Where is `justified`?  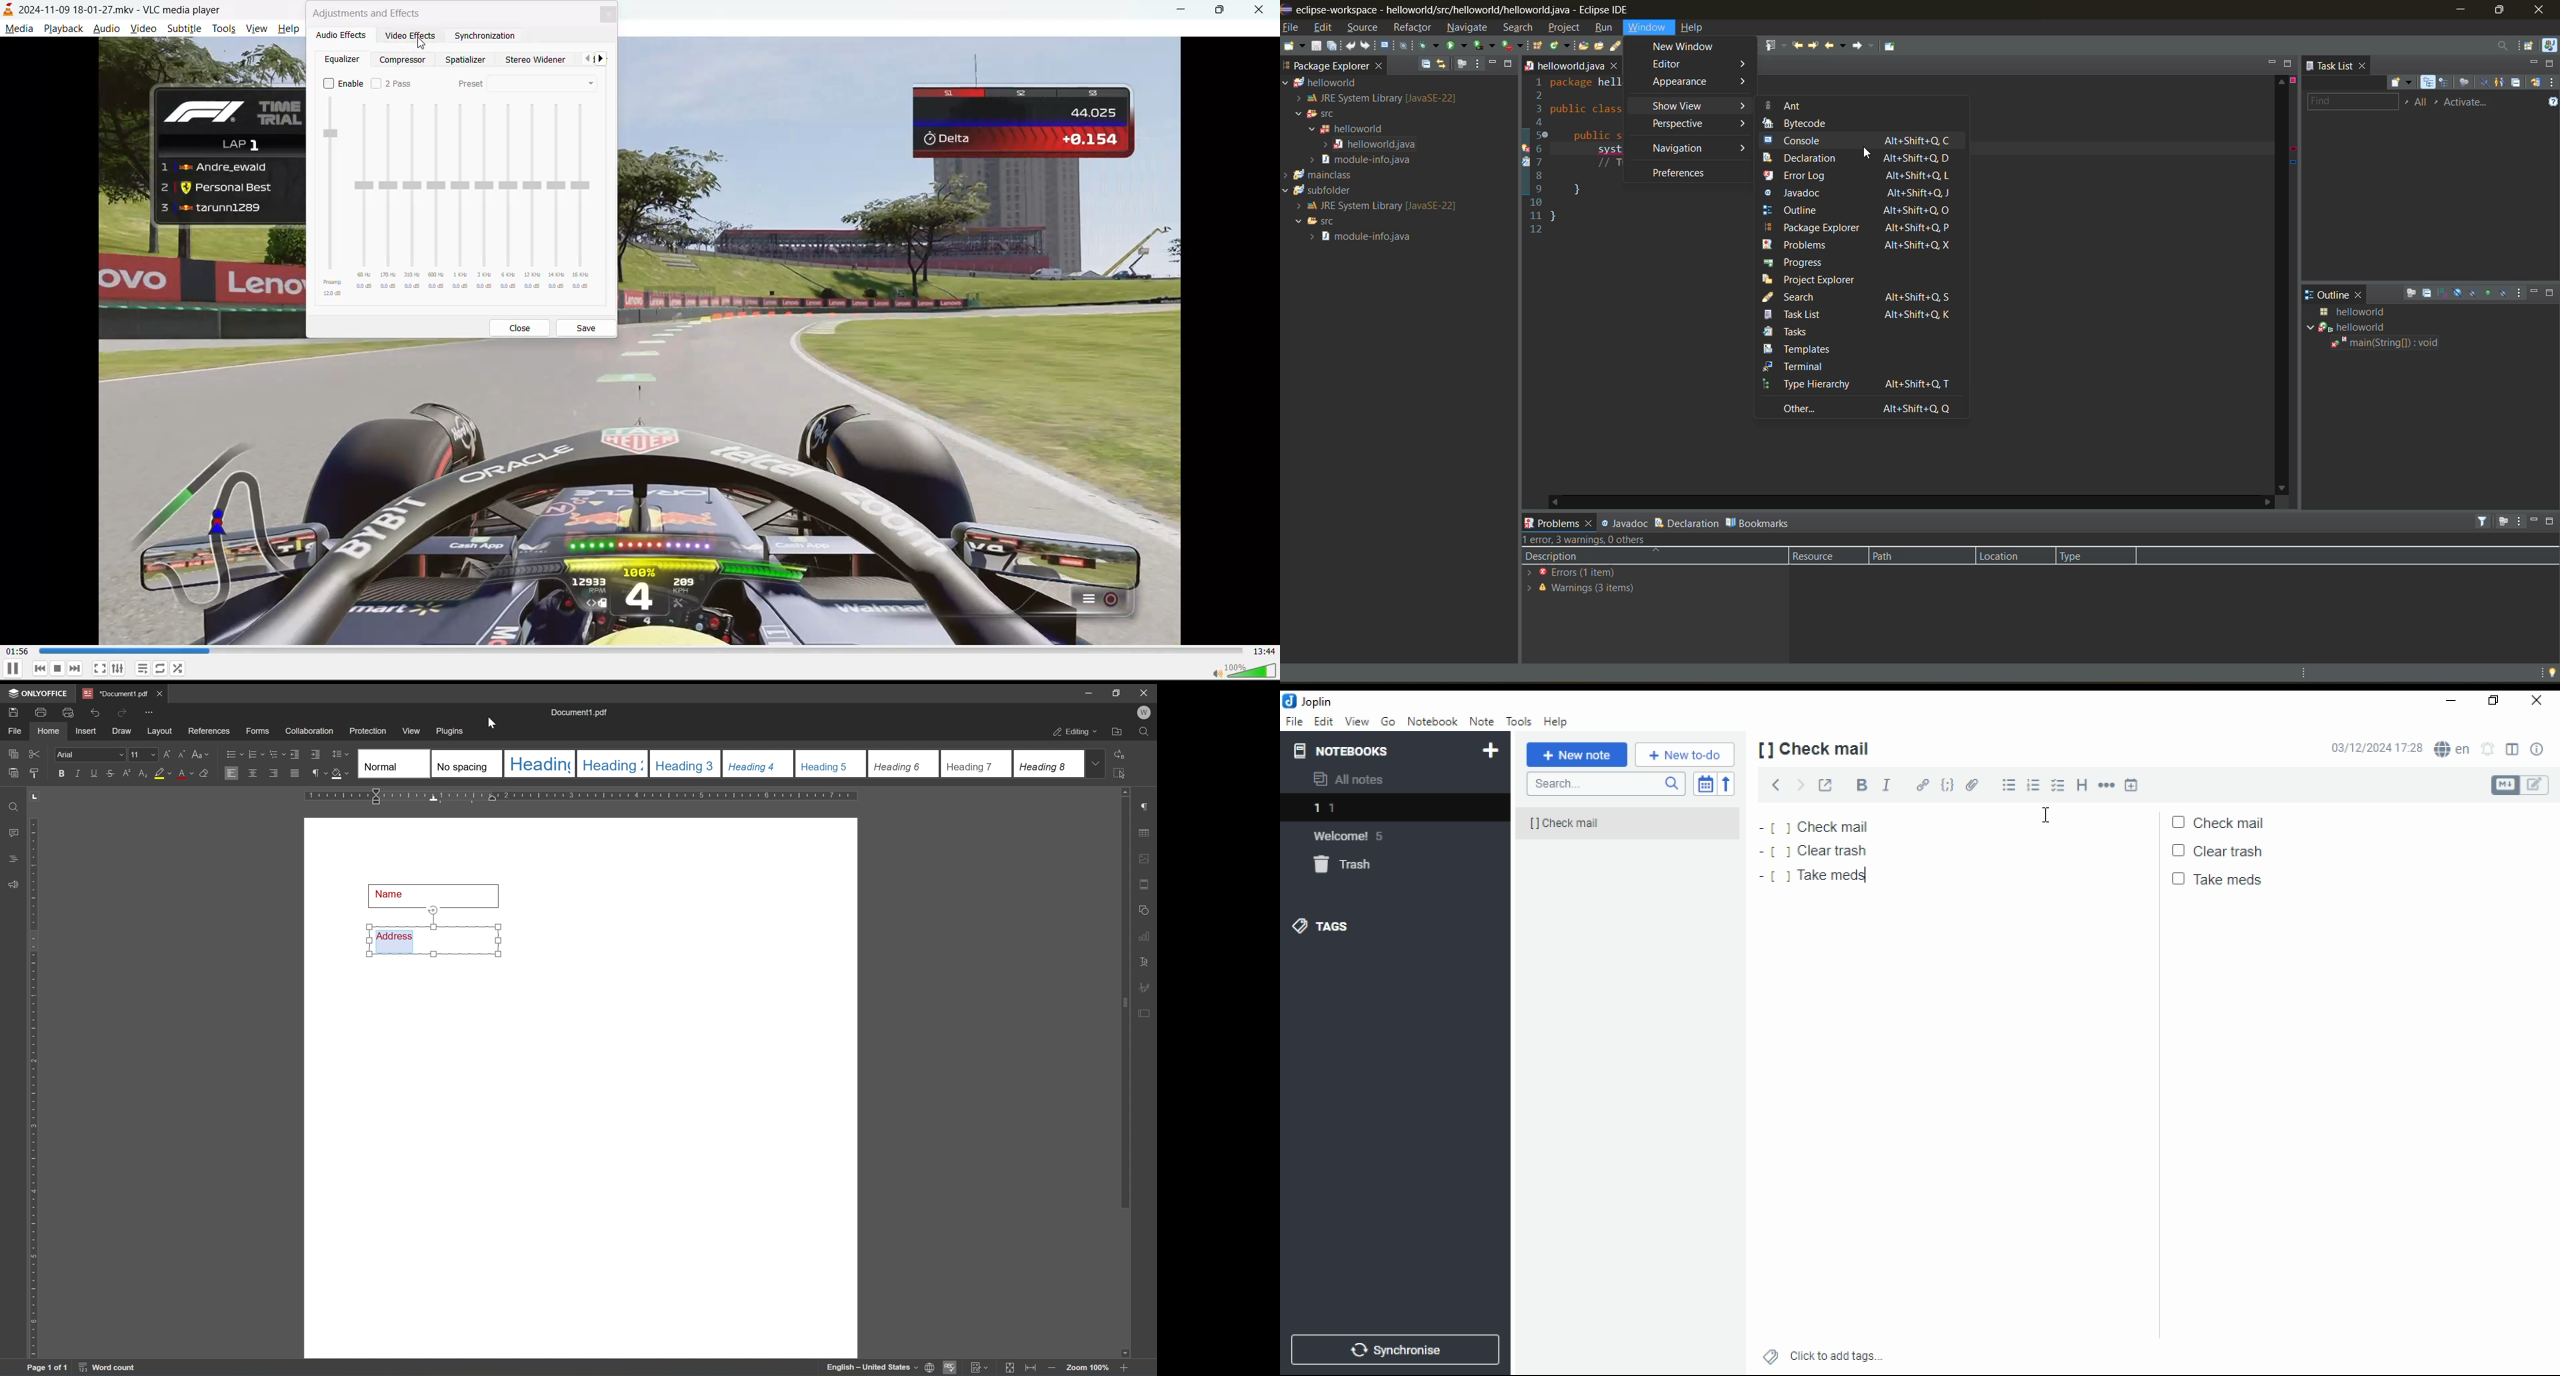 justified is located at coordinates (294, 773).